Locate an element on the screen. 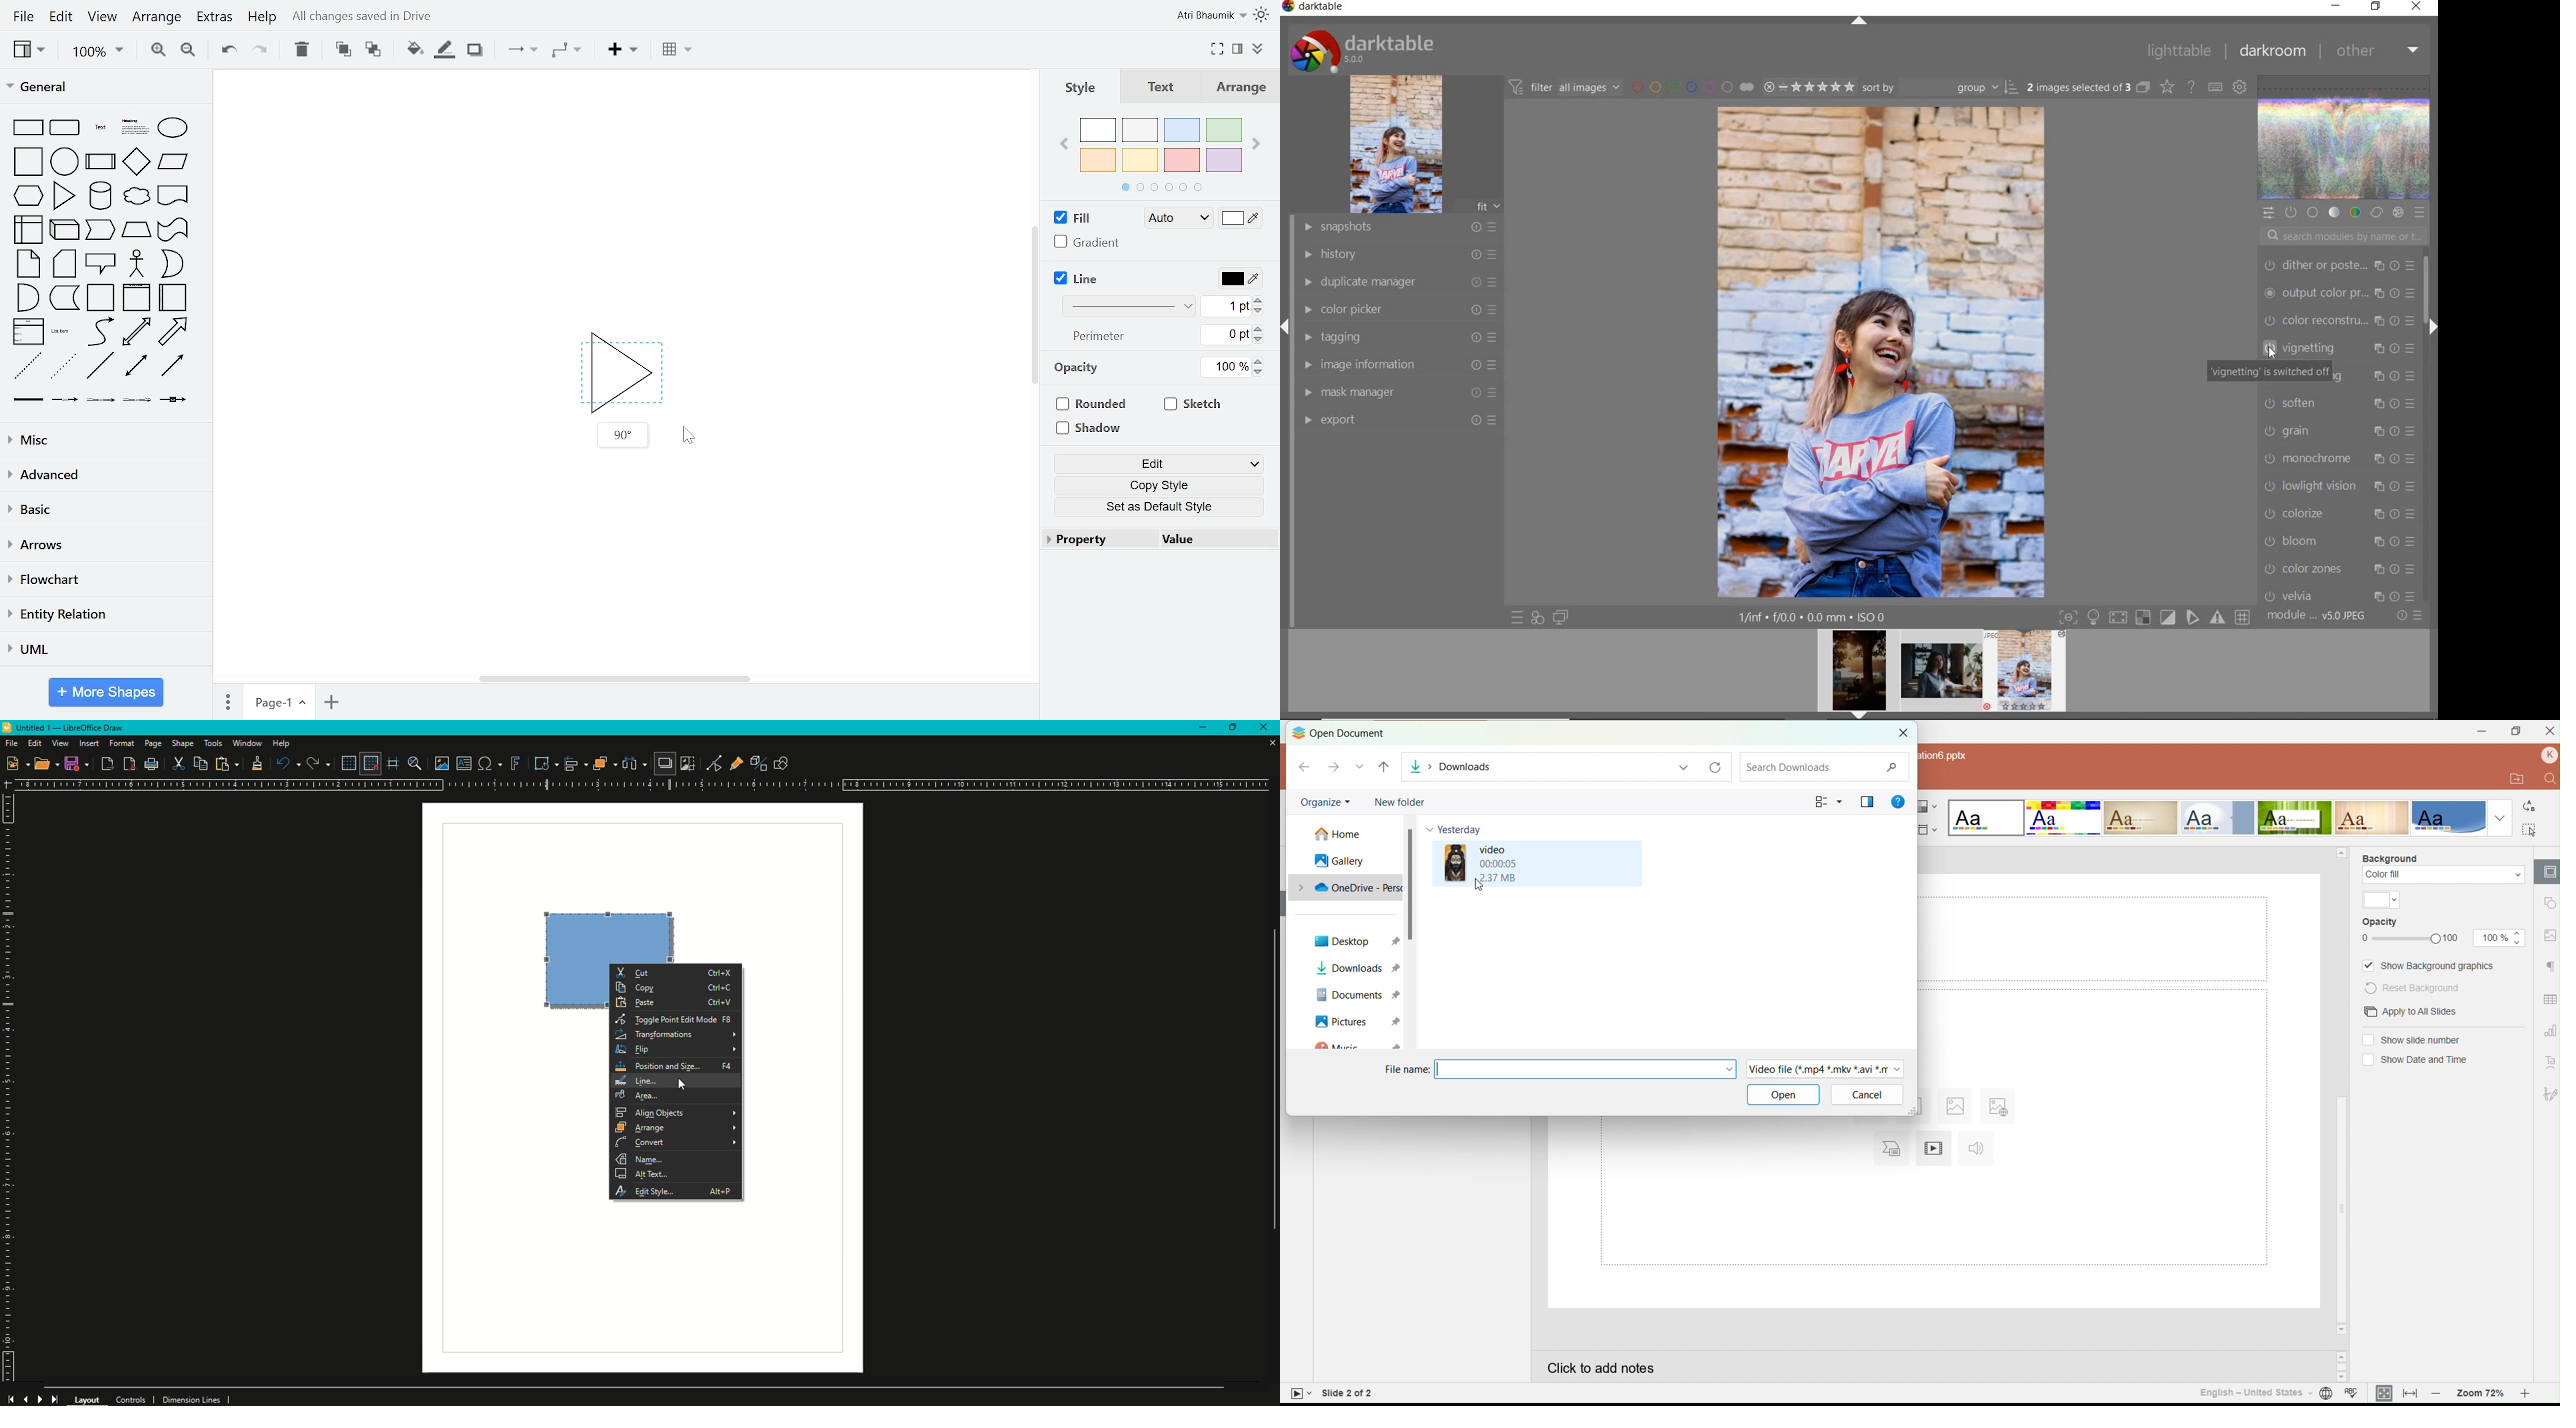  Scroll bar is located at coordinates (1413, 883).